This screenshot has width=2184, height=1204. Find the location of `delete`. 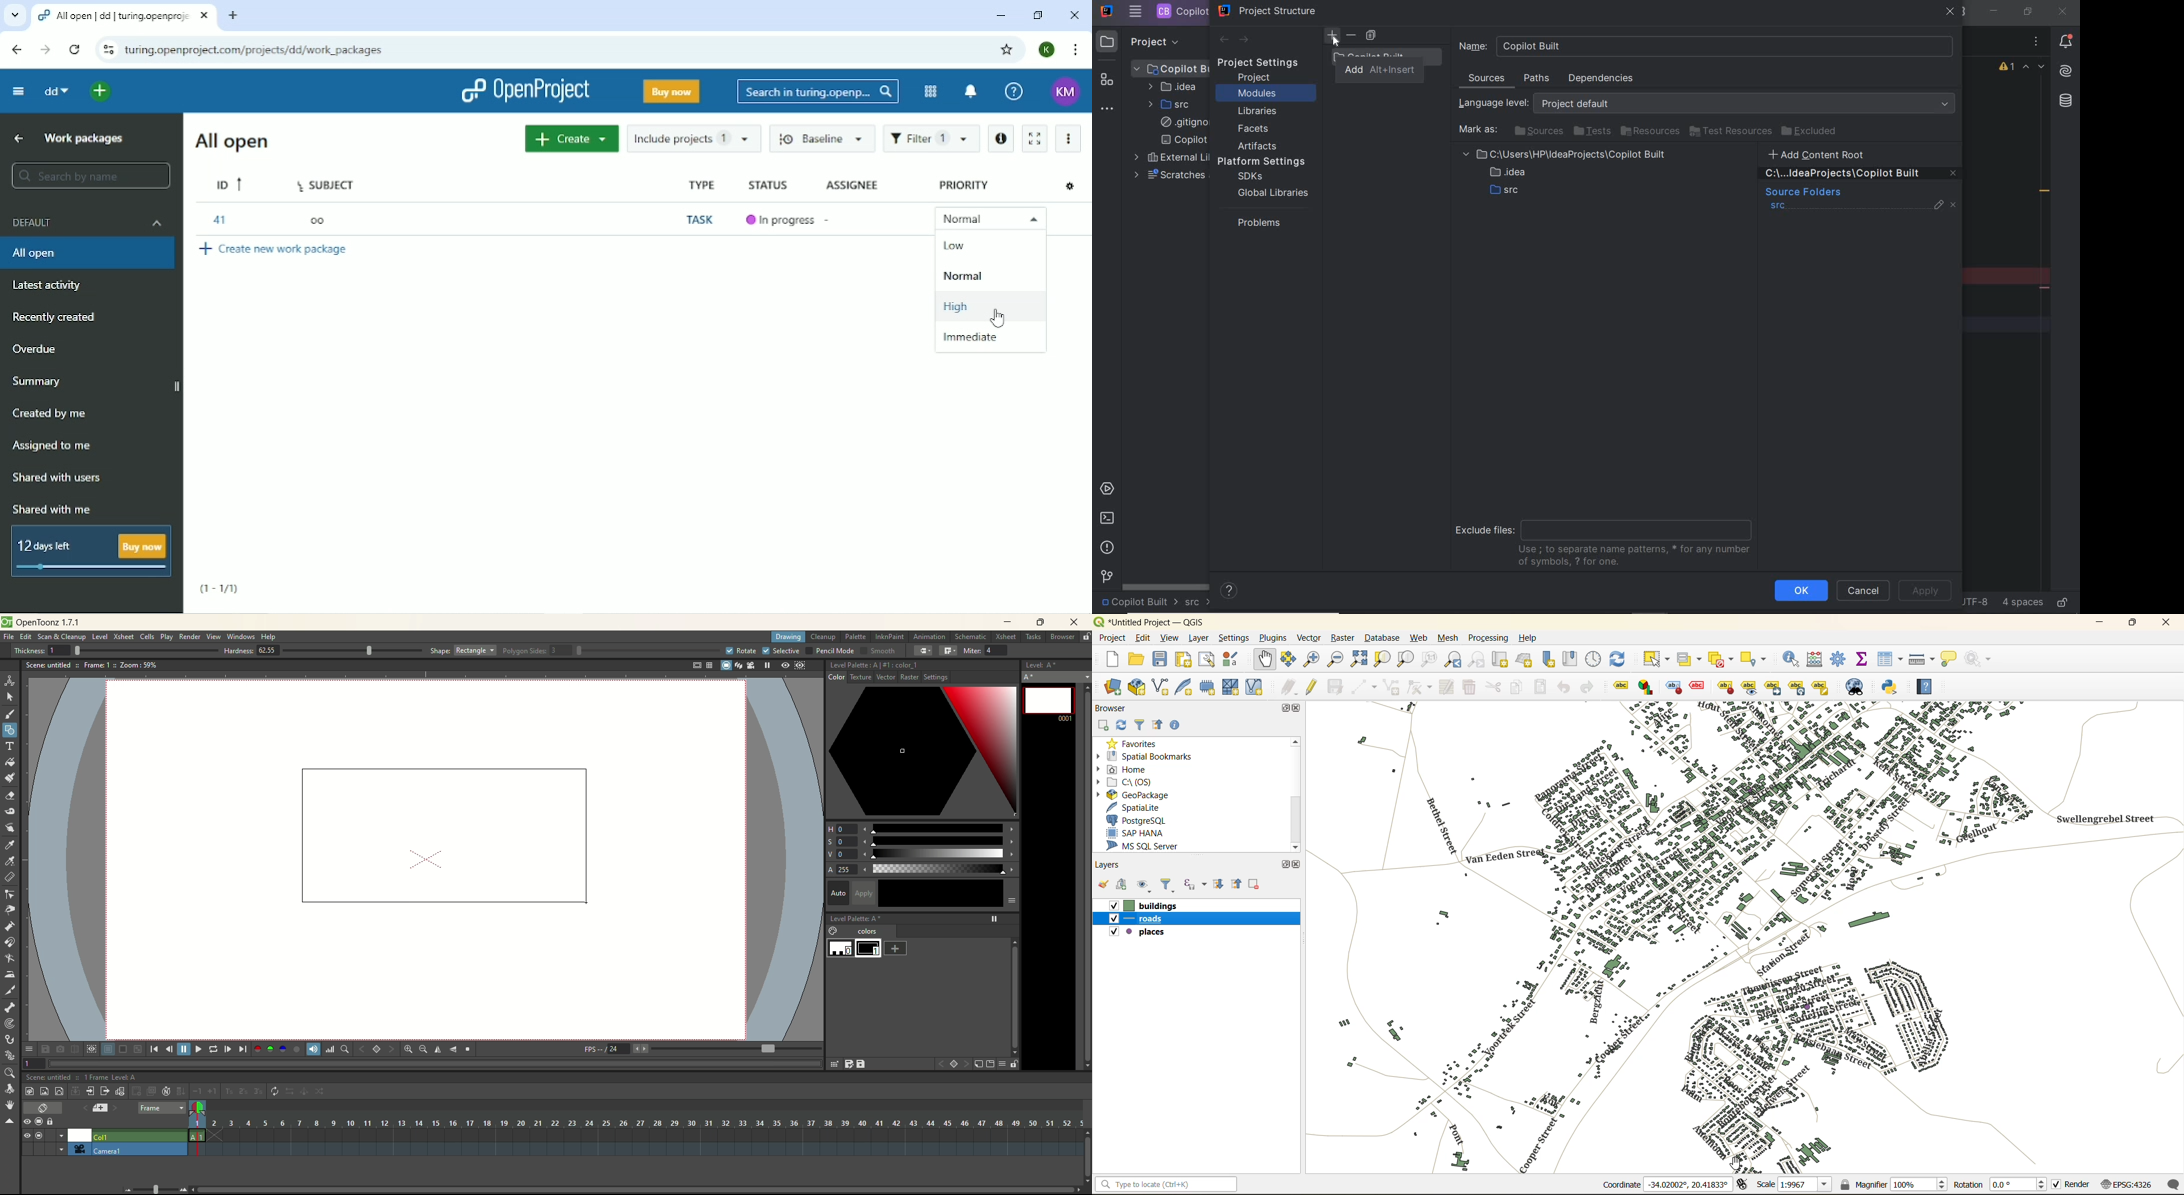

delete is located at coordinates (833, 1064).